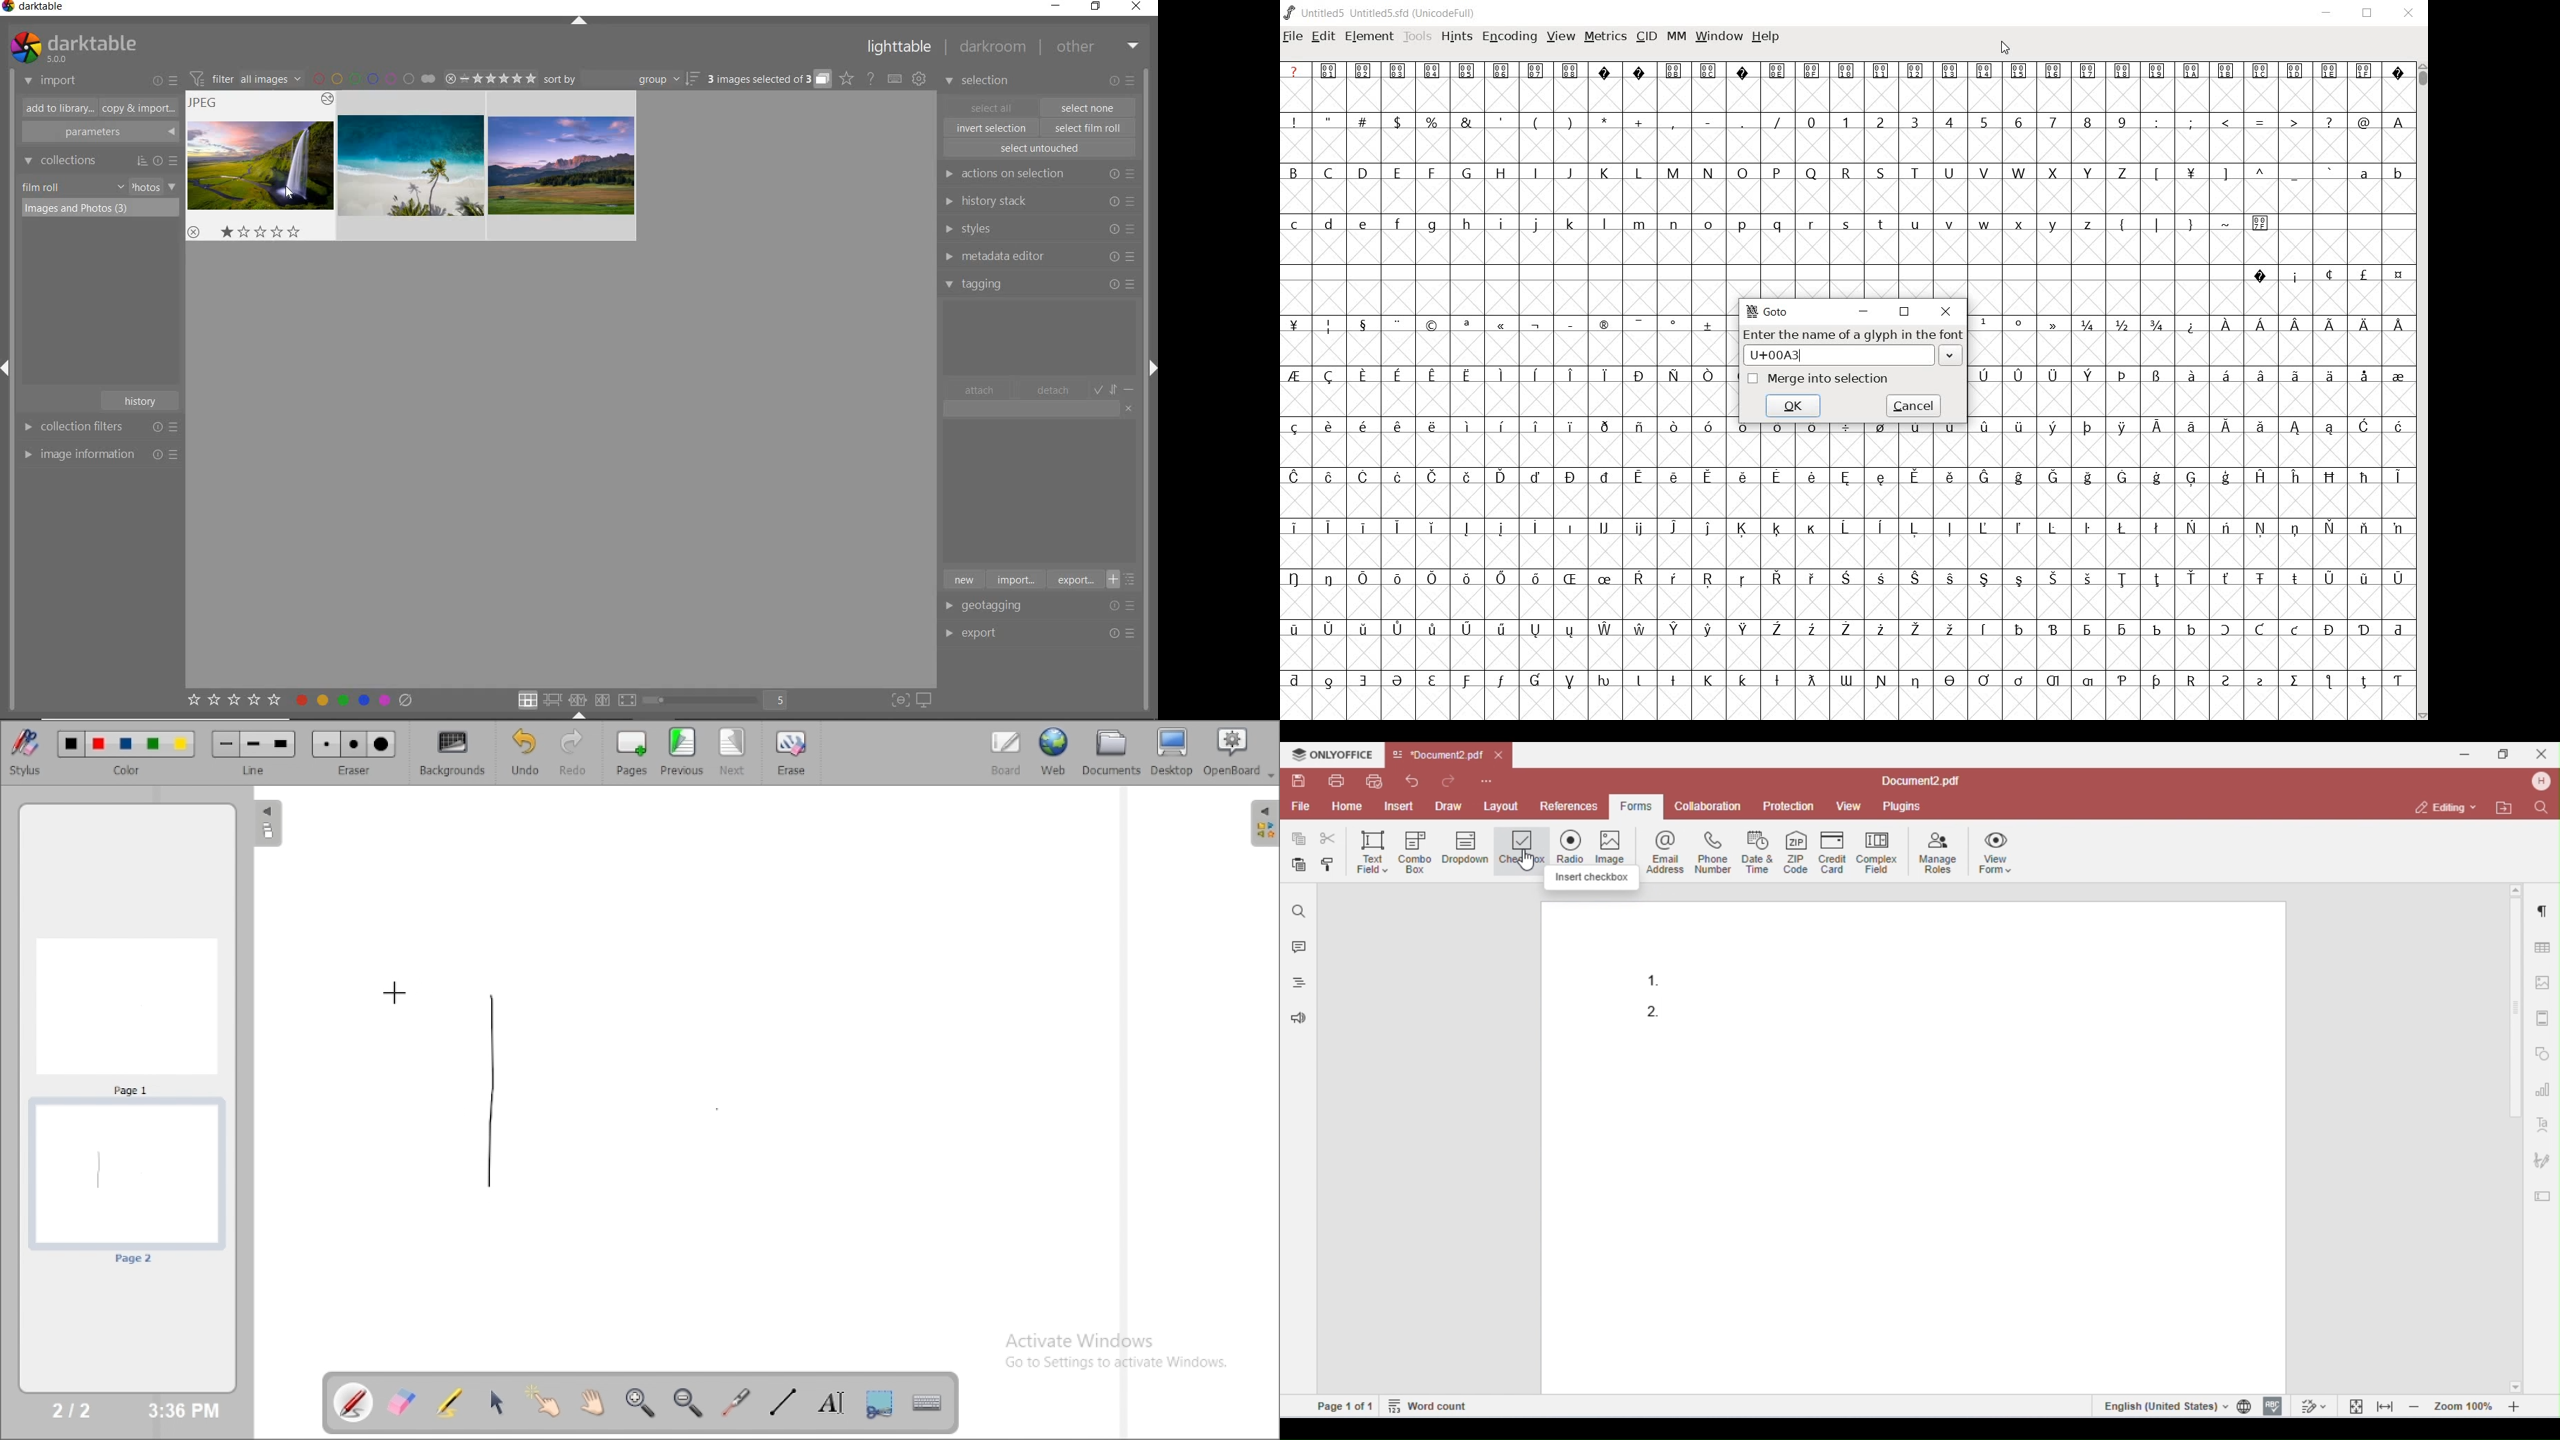  I want to click on next, so click(733, 752).